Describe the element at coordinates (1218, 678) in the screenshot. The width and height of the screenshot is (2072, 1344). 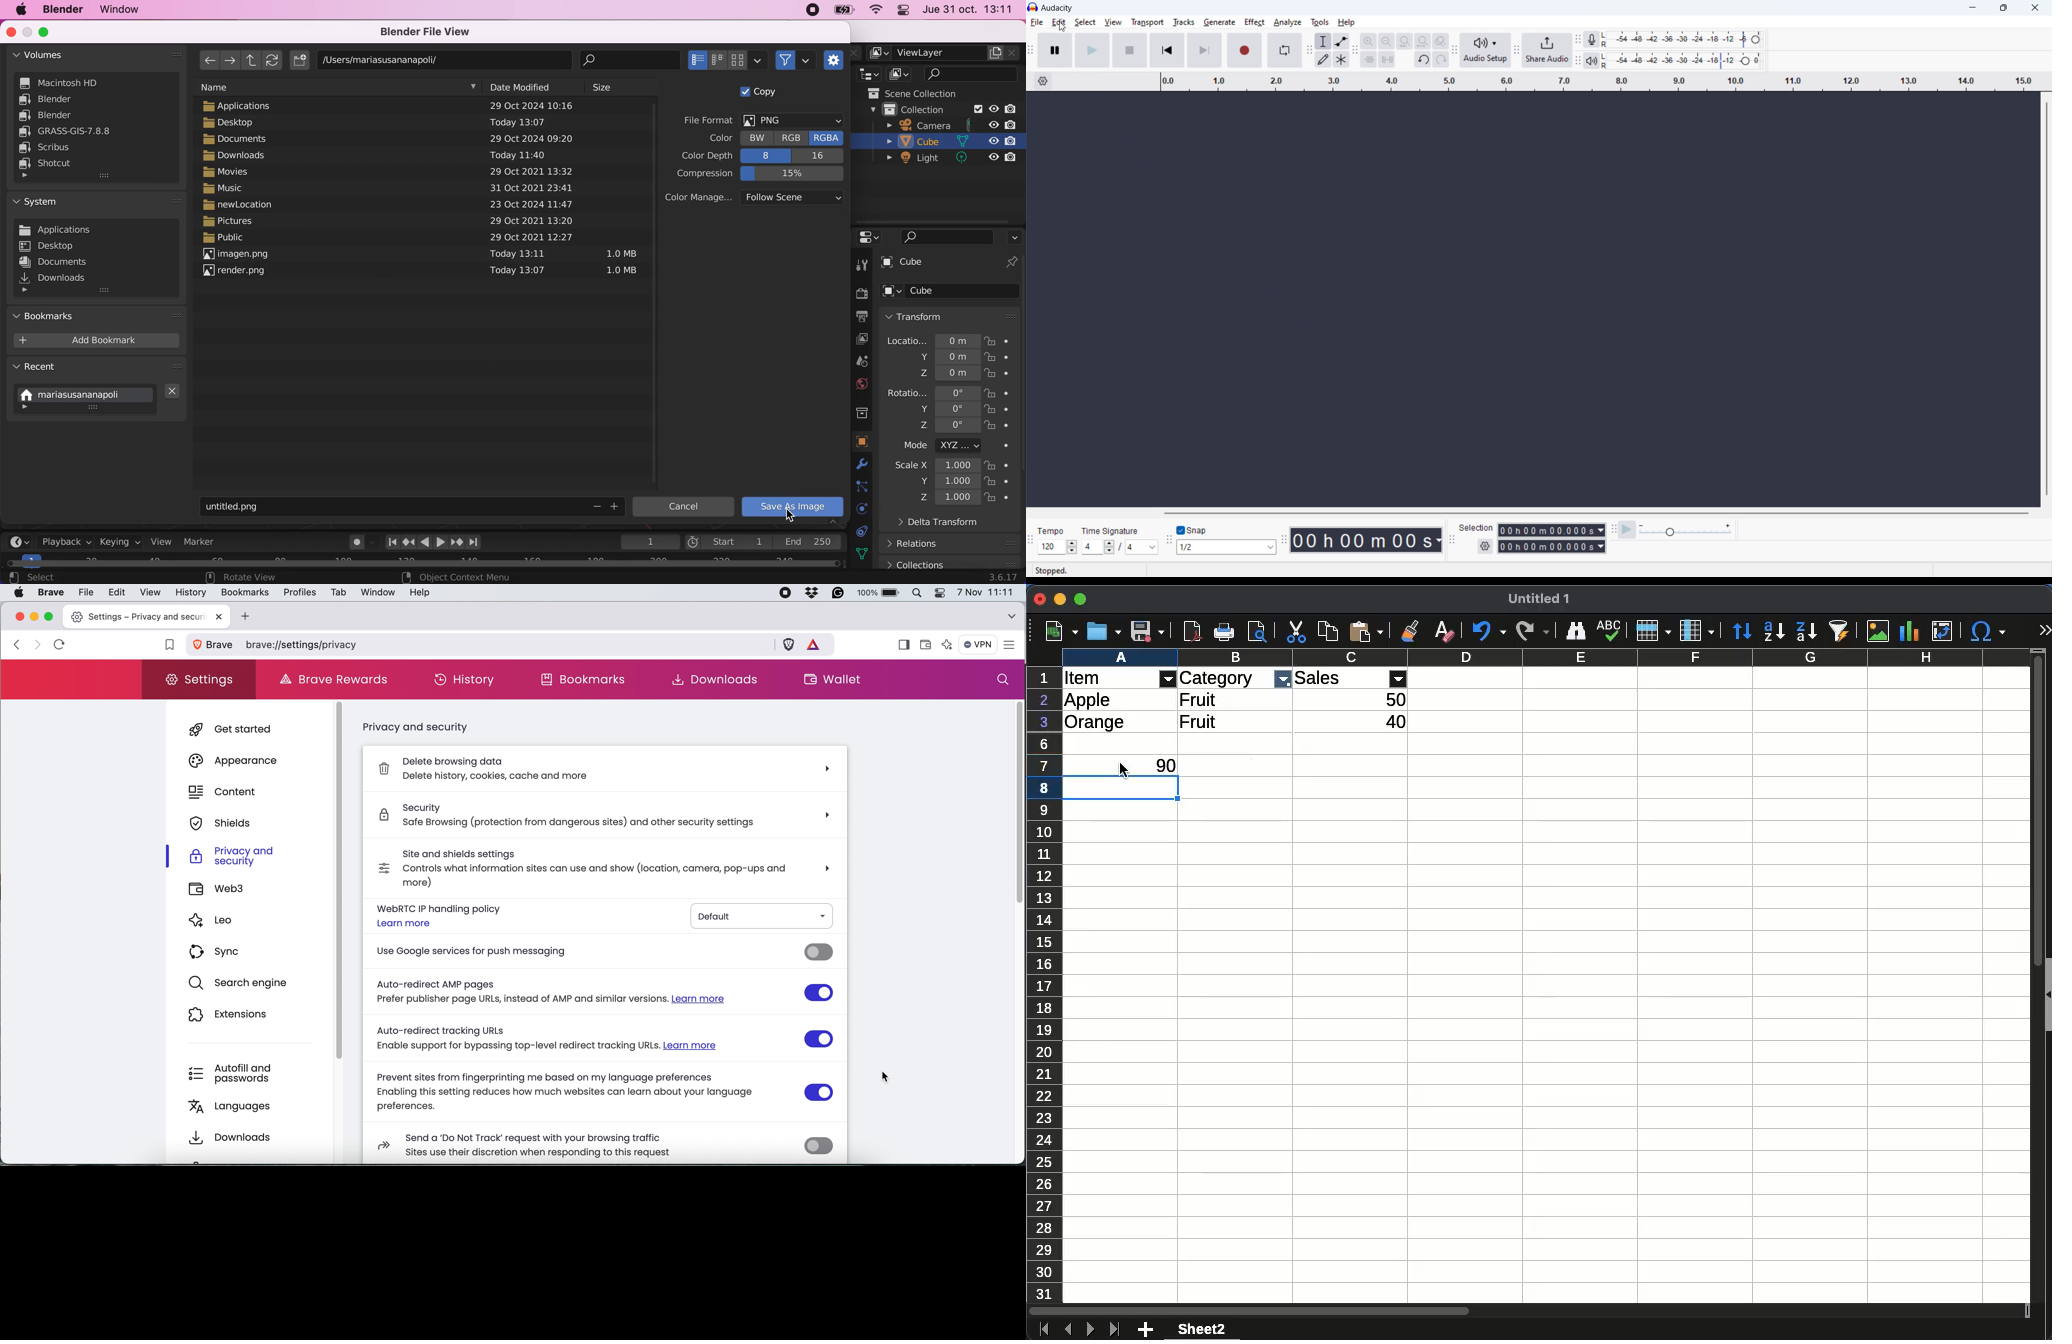
I see `Category` at that location.